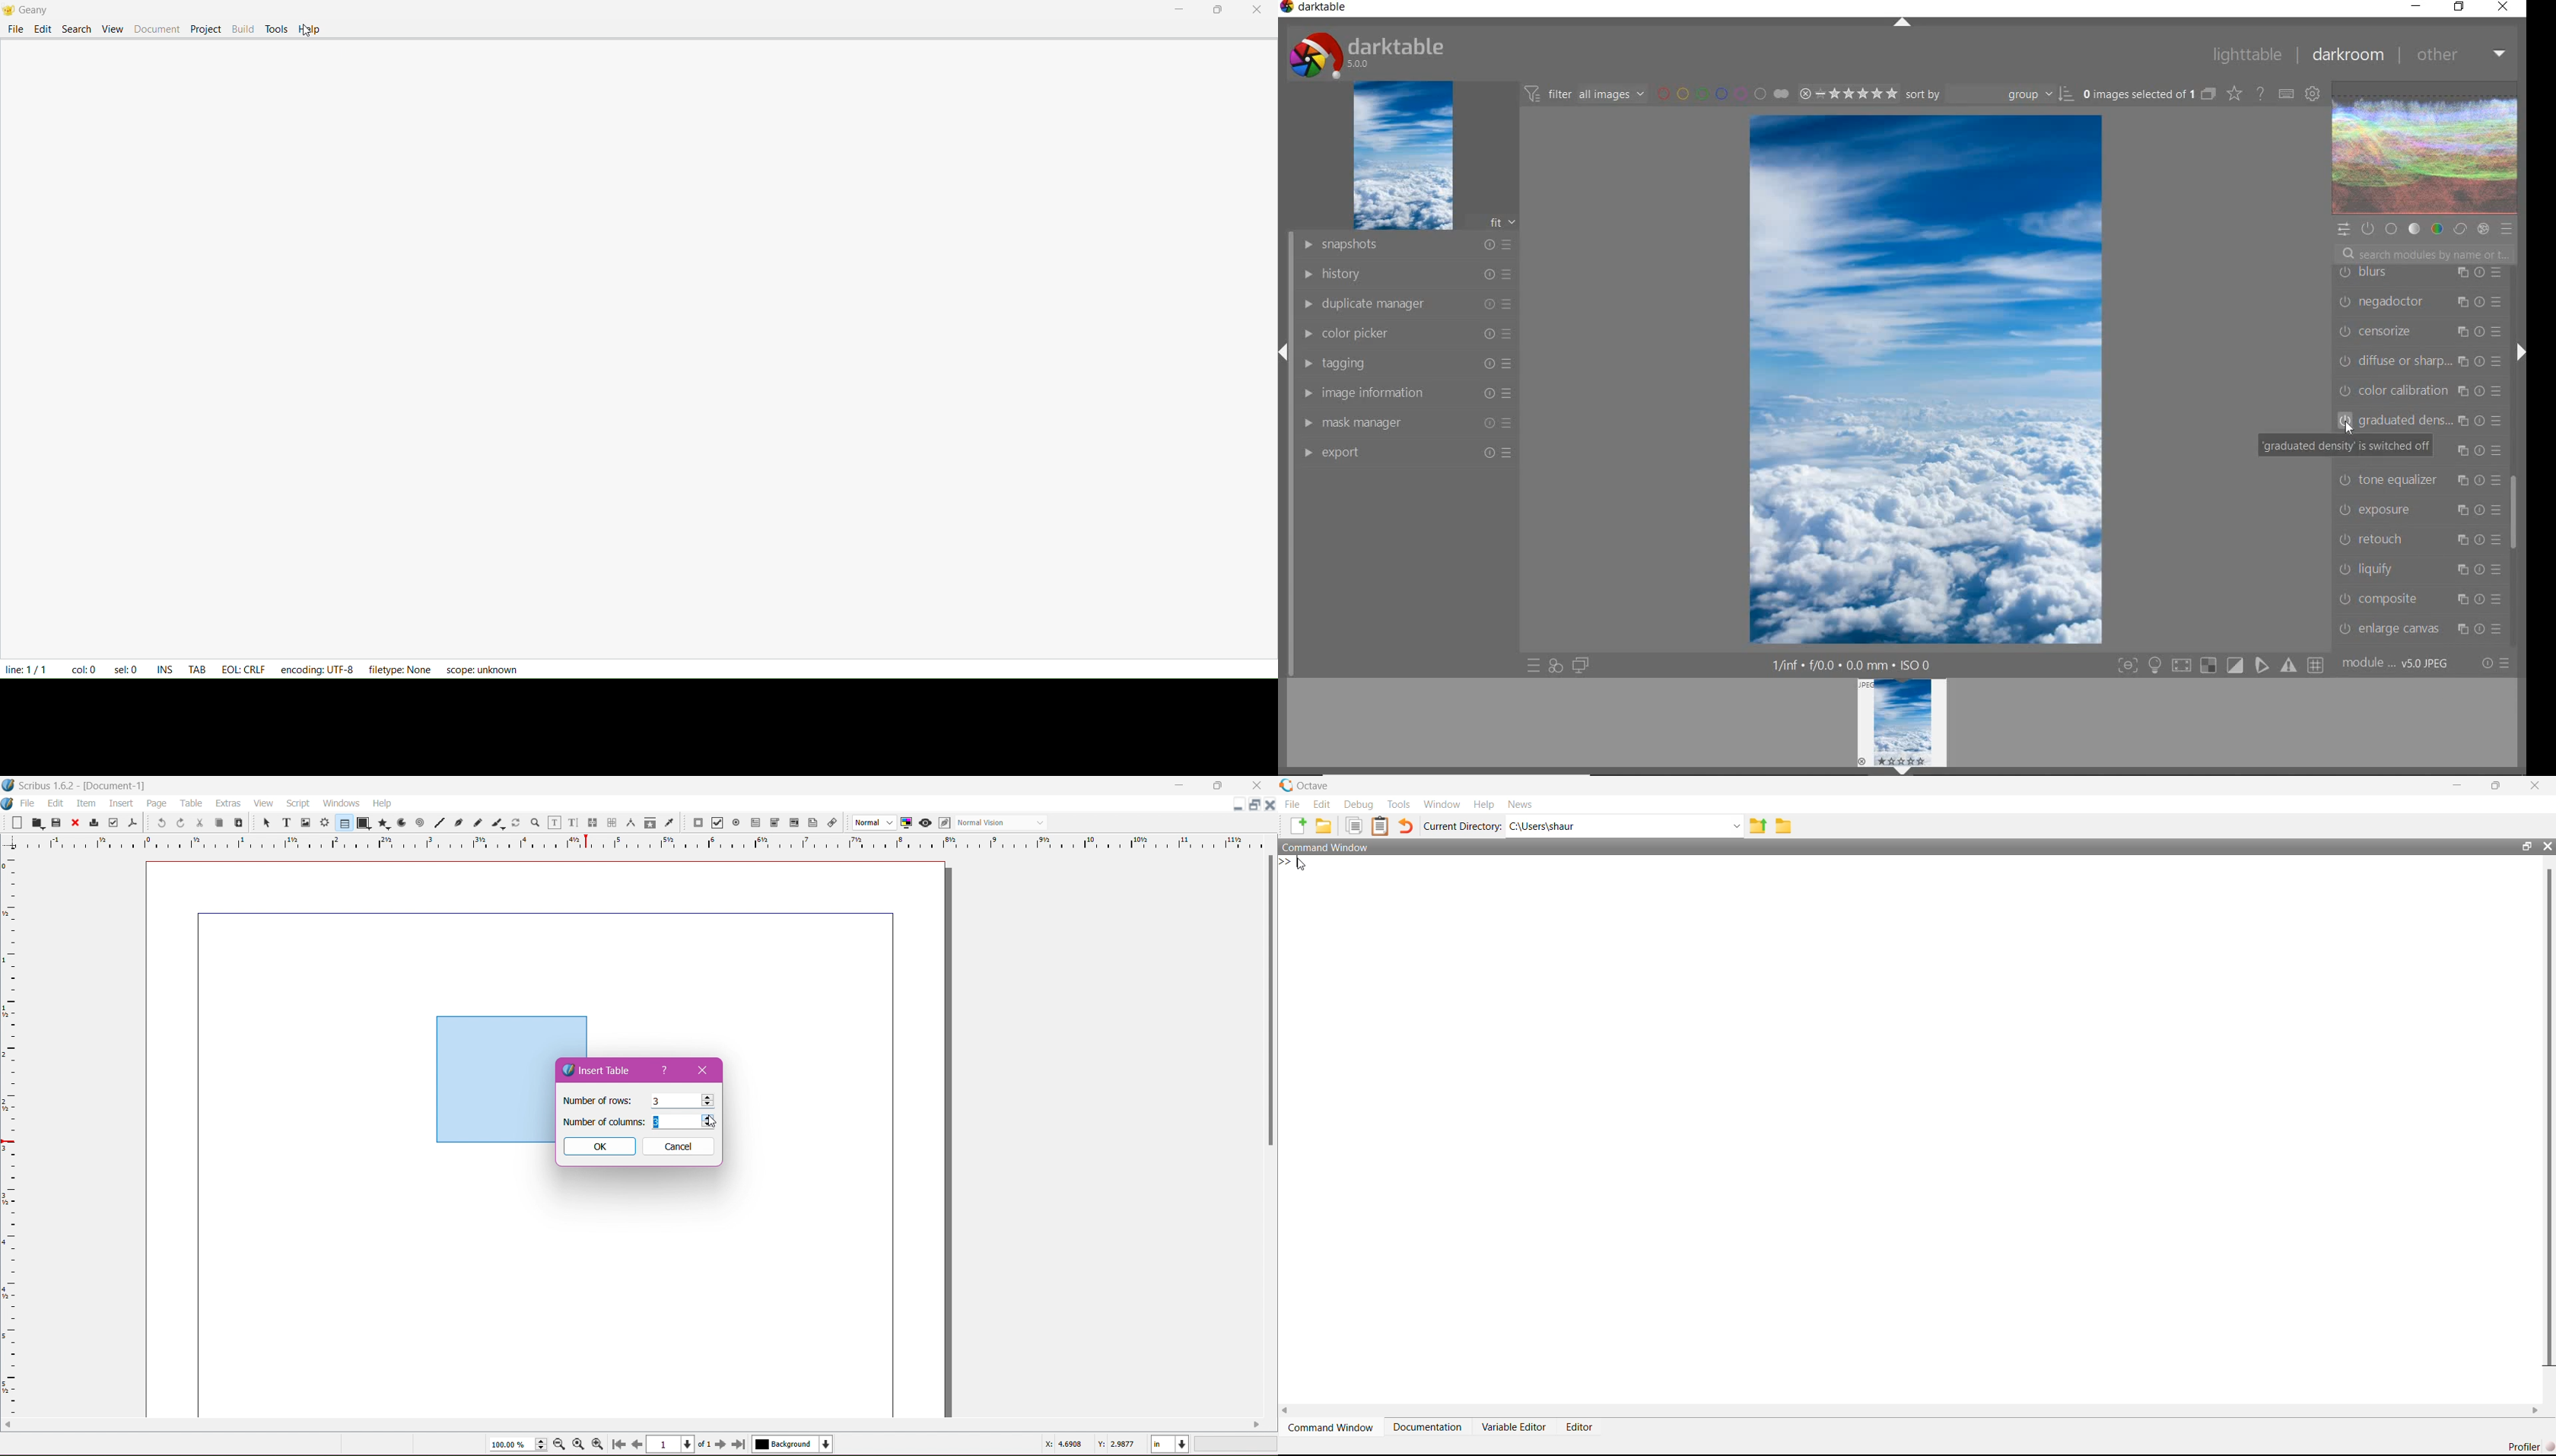 The width and height of the screenshot is (2576, 1456). Describe the element at coordinates (1406, 452) in the screenshot. I see `EXPORT` at that location.